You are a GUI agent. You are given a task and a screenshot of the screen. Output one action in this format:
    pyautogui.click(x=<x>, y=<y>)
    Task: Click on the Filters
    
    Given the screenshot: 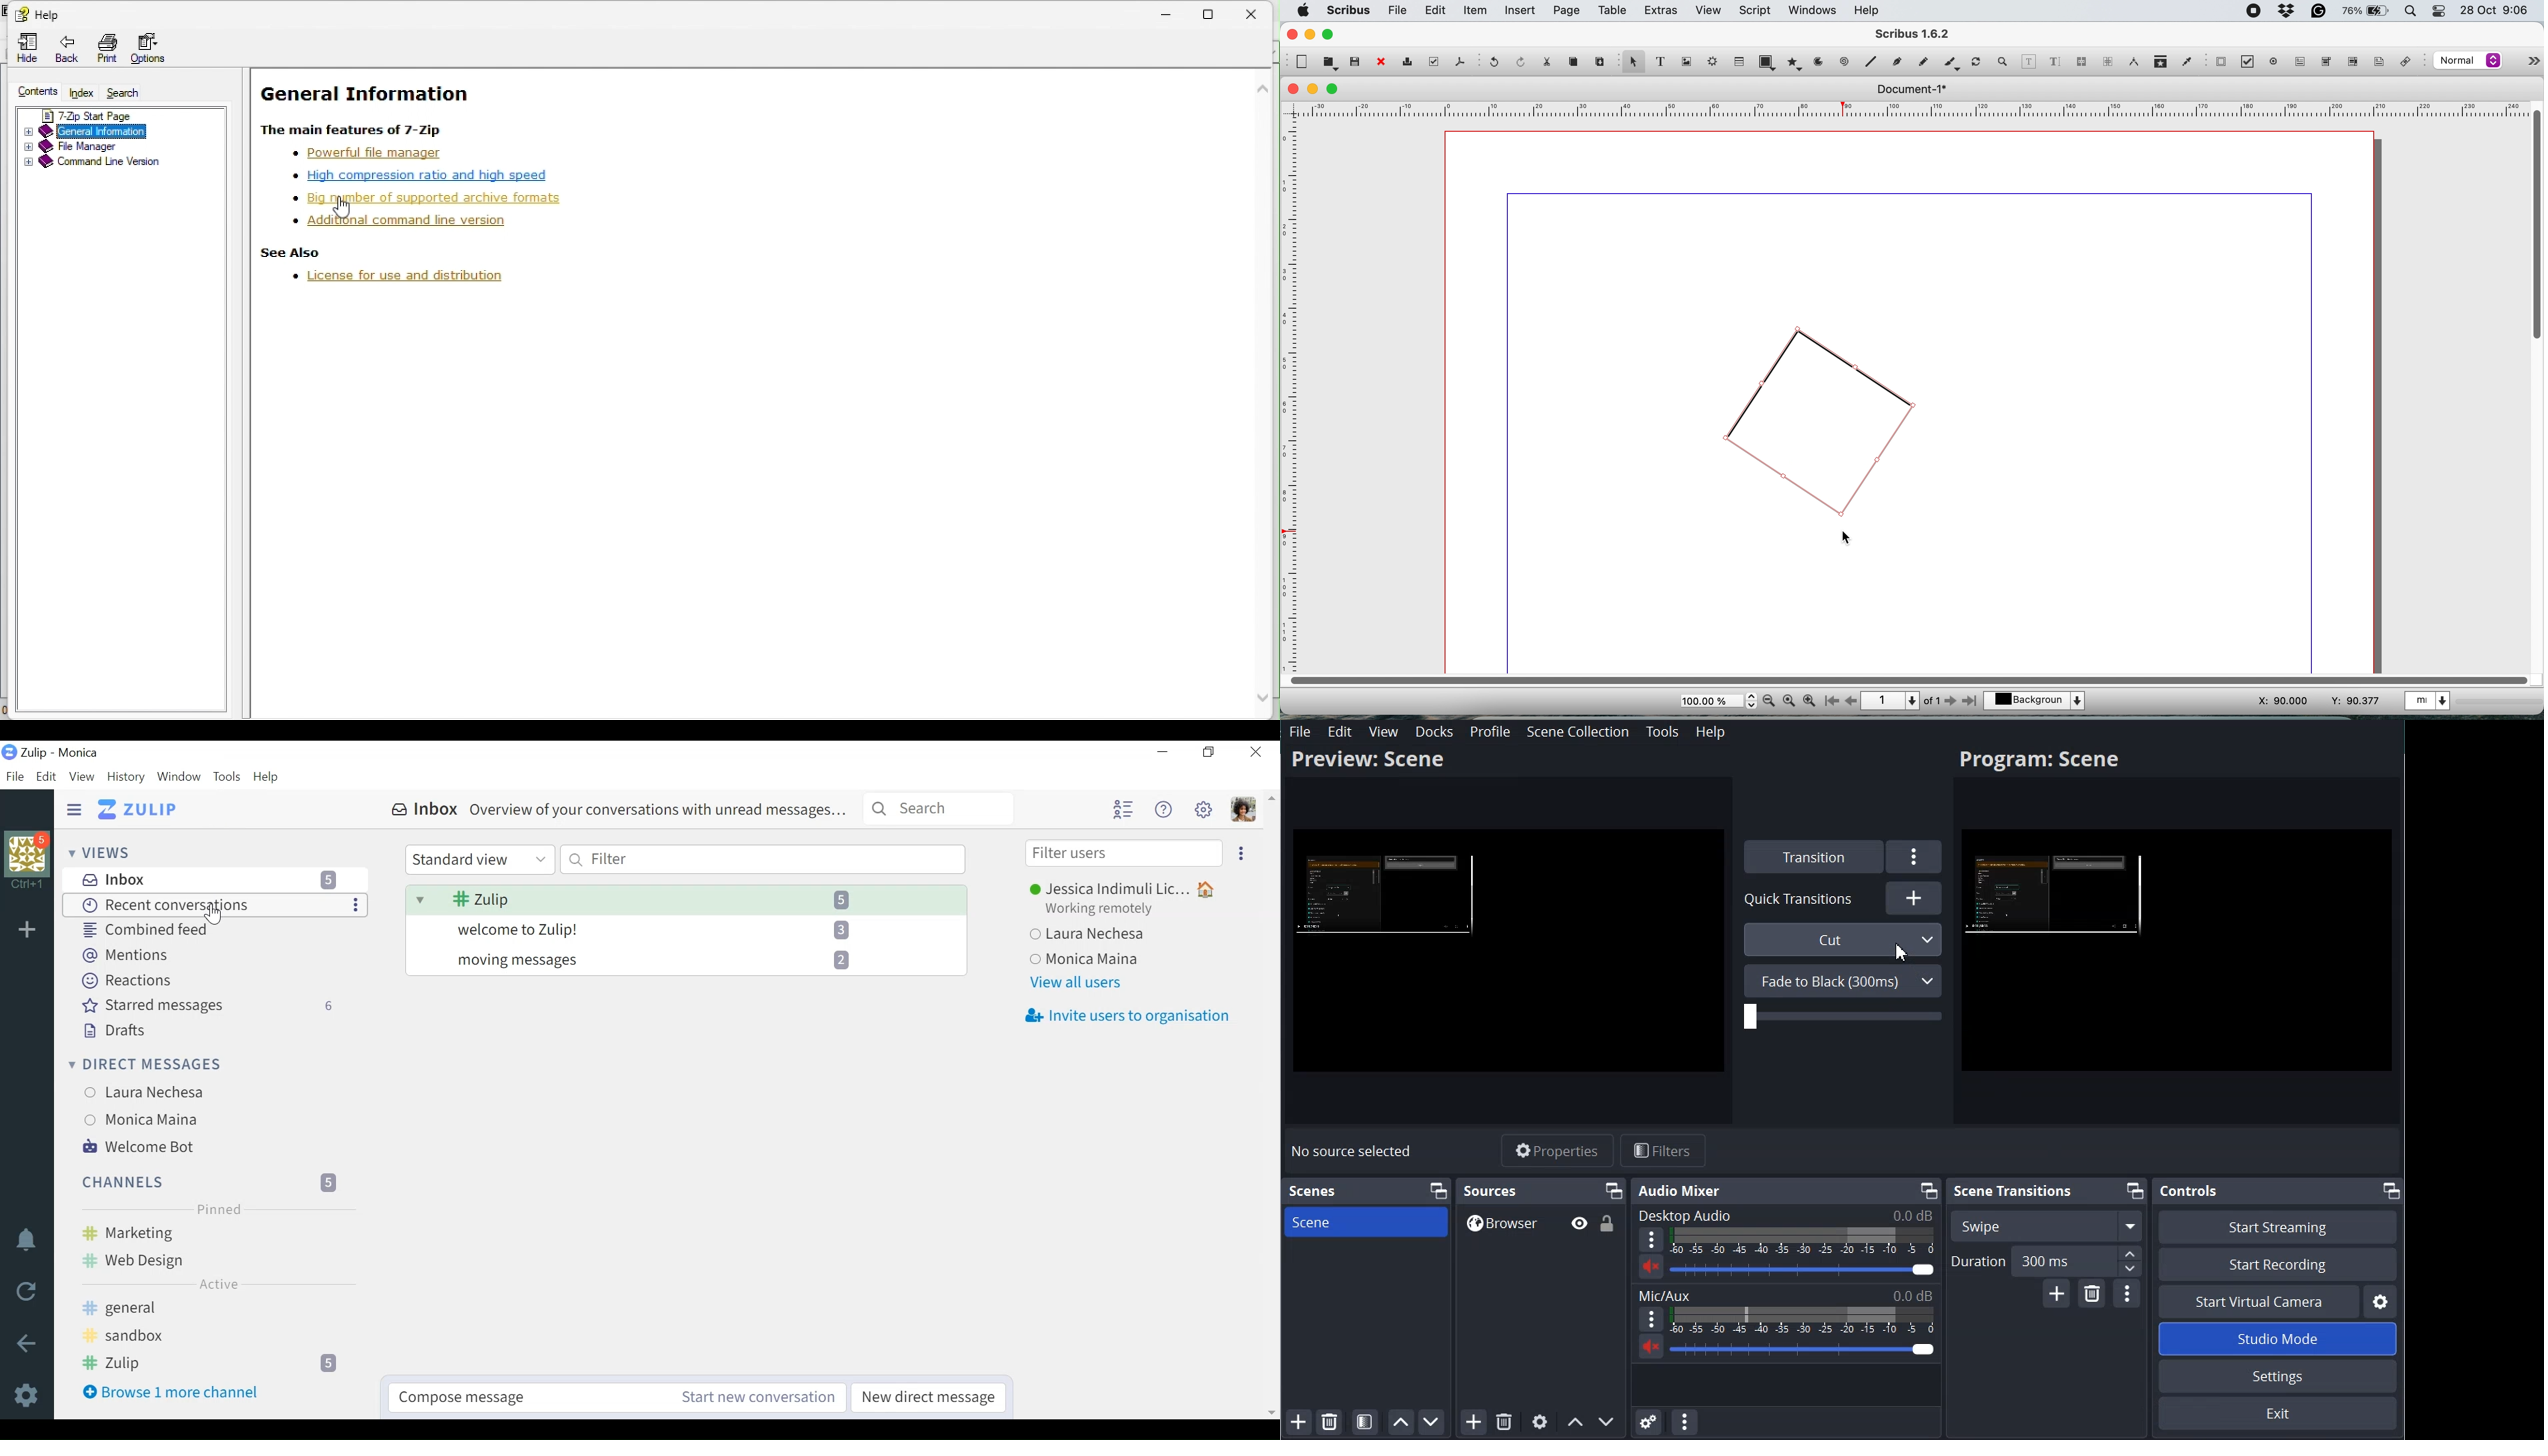 What is the action you would take?
    pyautogui.click(x=1663, y=1150)
    